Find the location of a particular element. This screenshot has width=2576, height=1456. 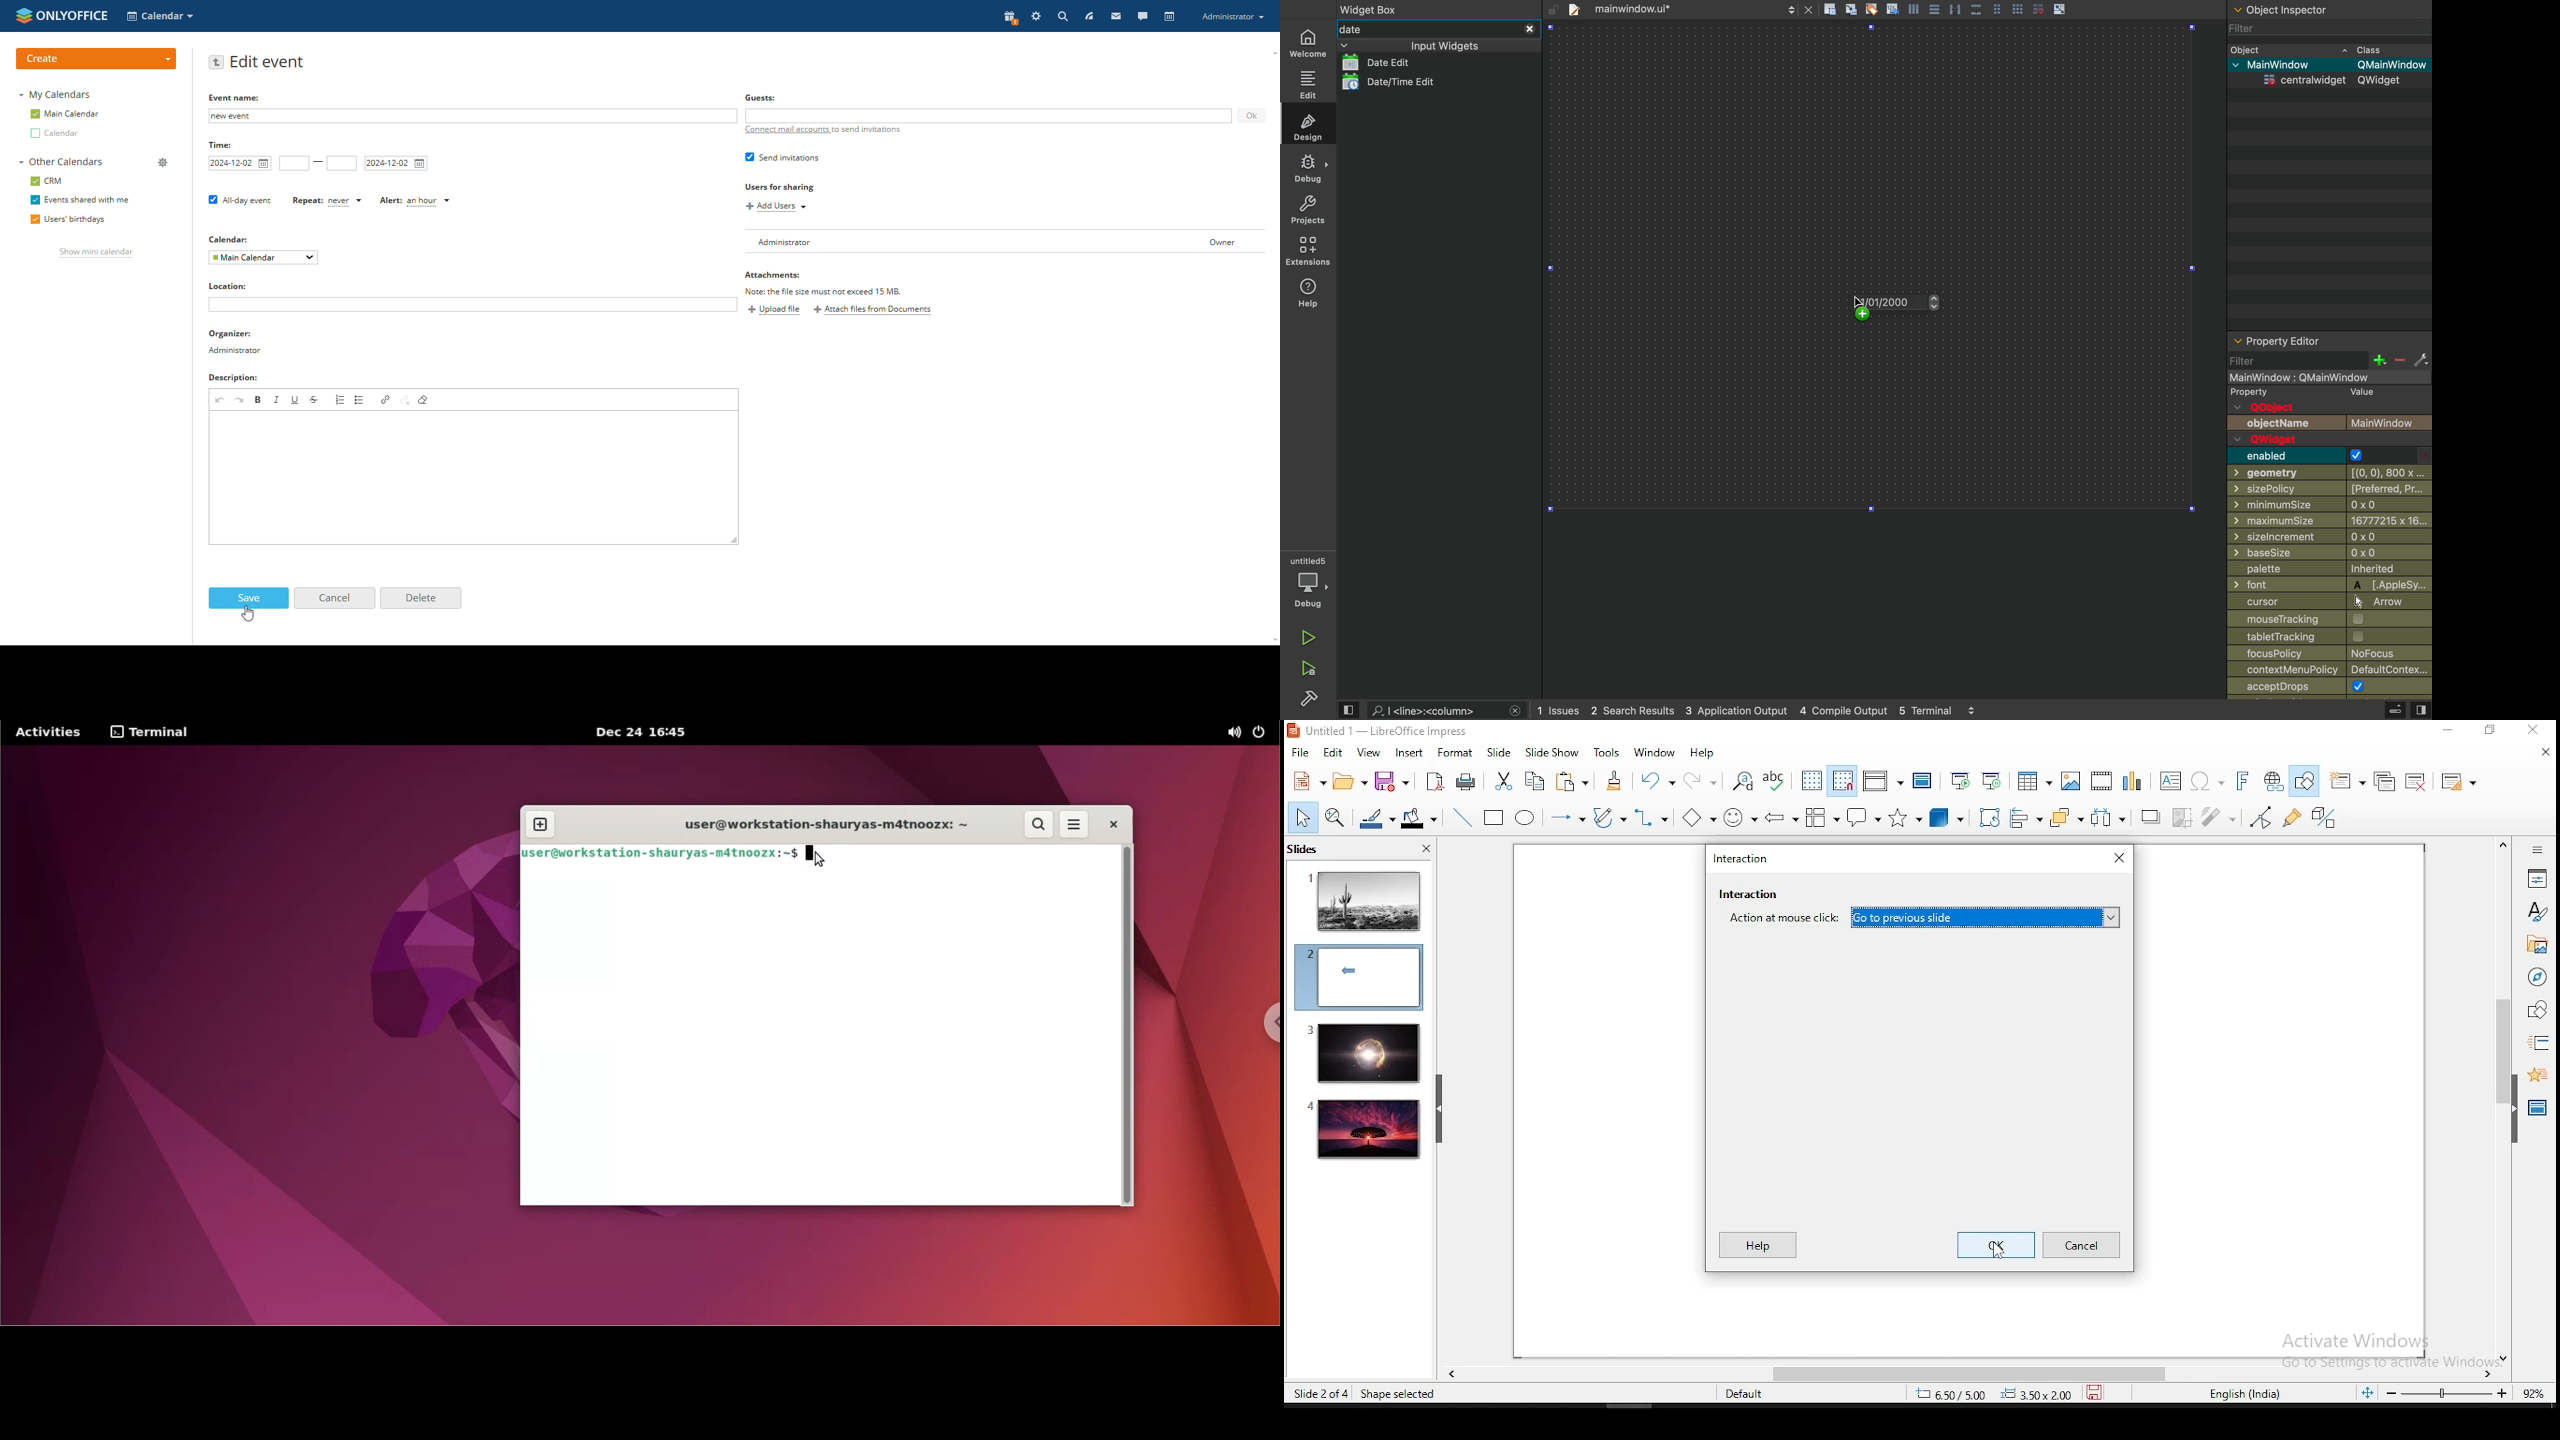

run is located at coordinates (1308, 637).